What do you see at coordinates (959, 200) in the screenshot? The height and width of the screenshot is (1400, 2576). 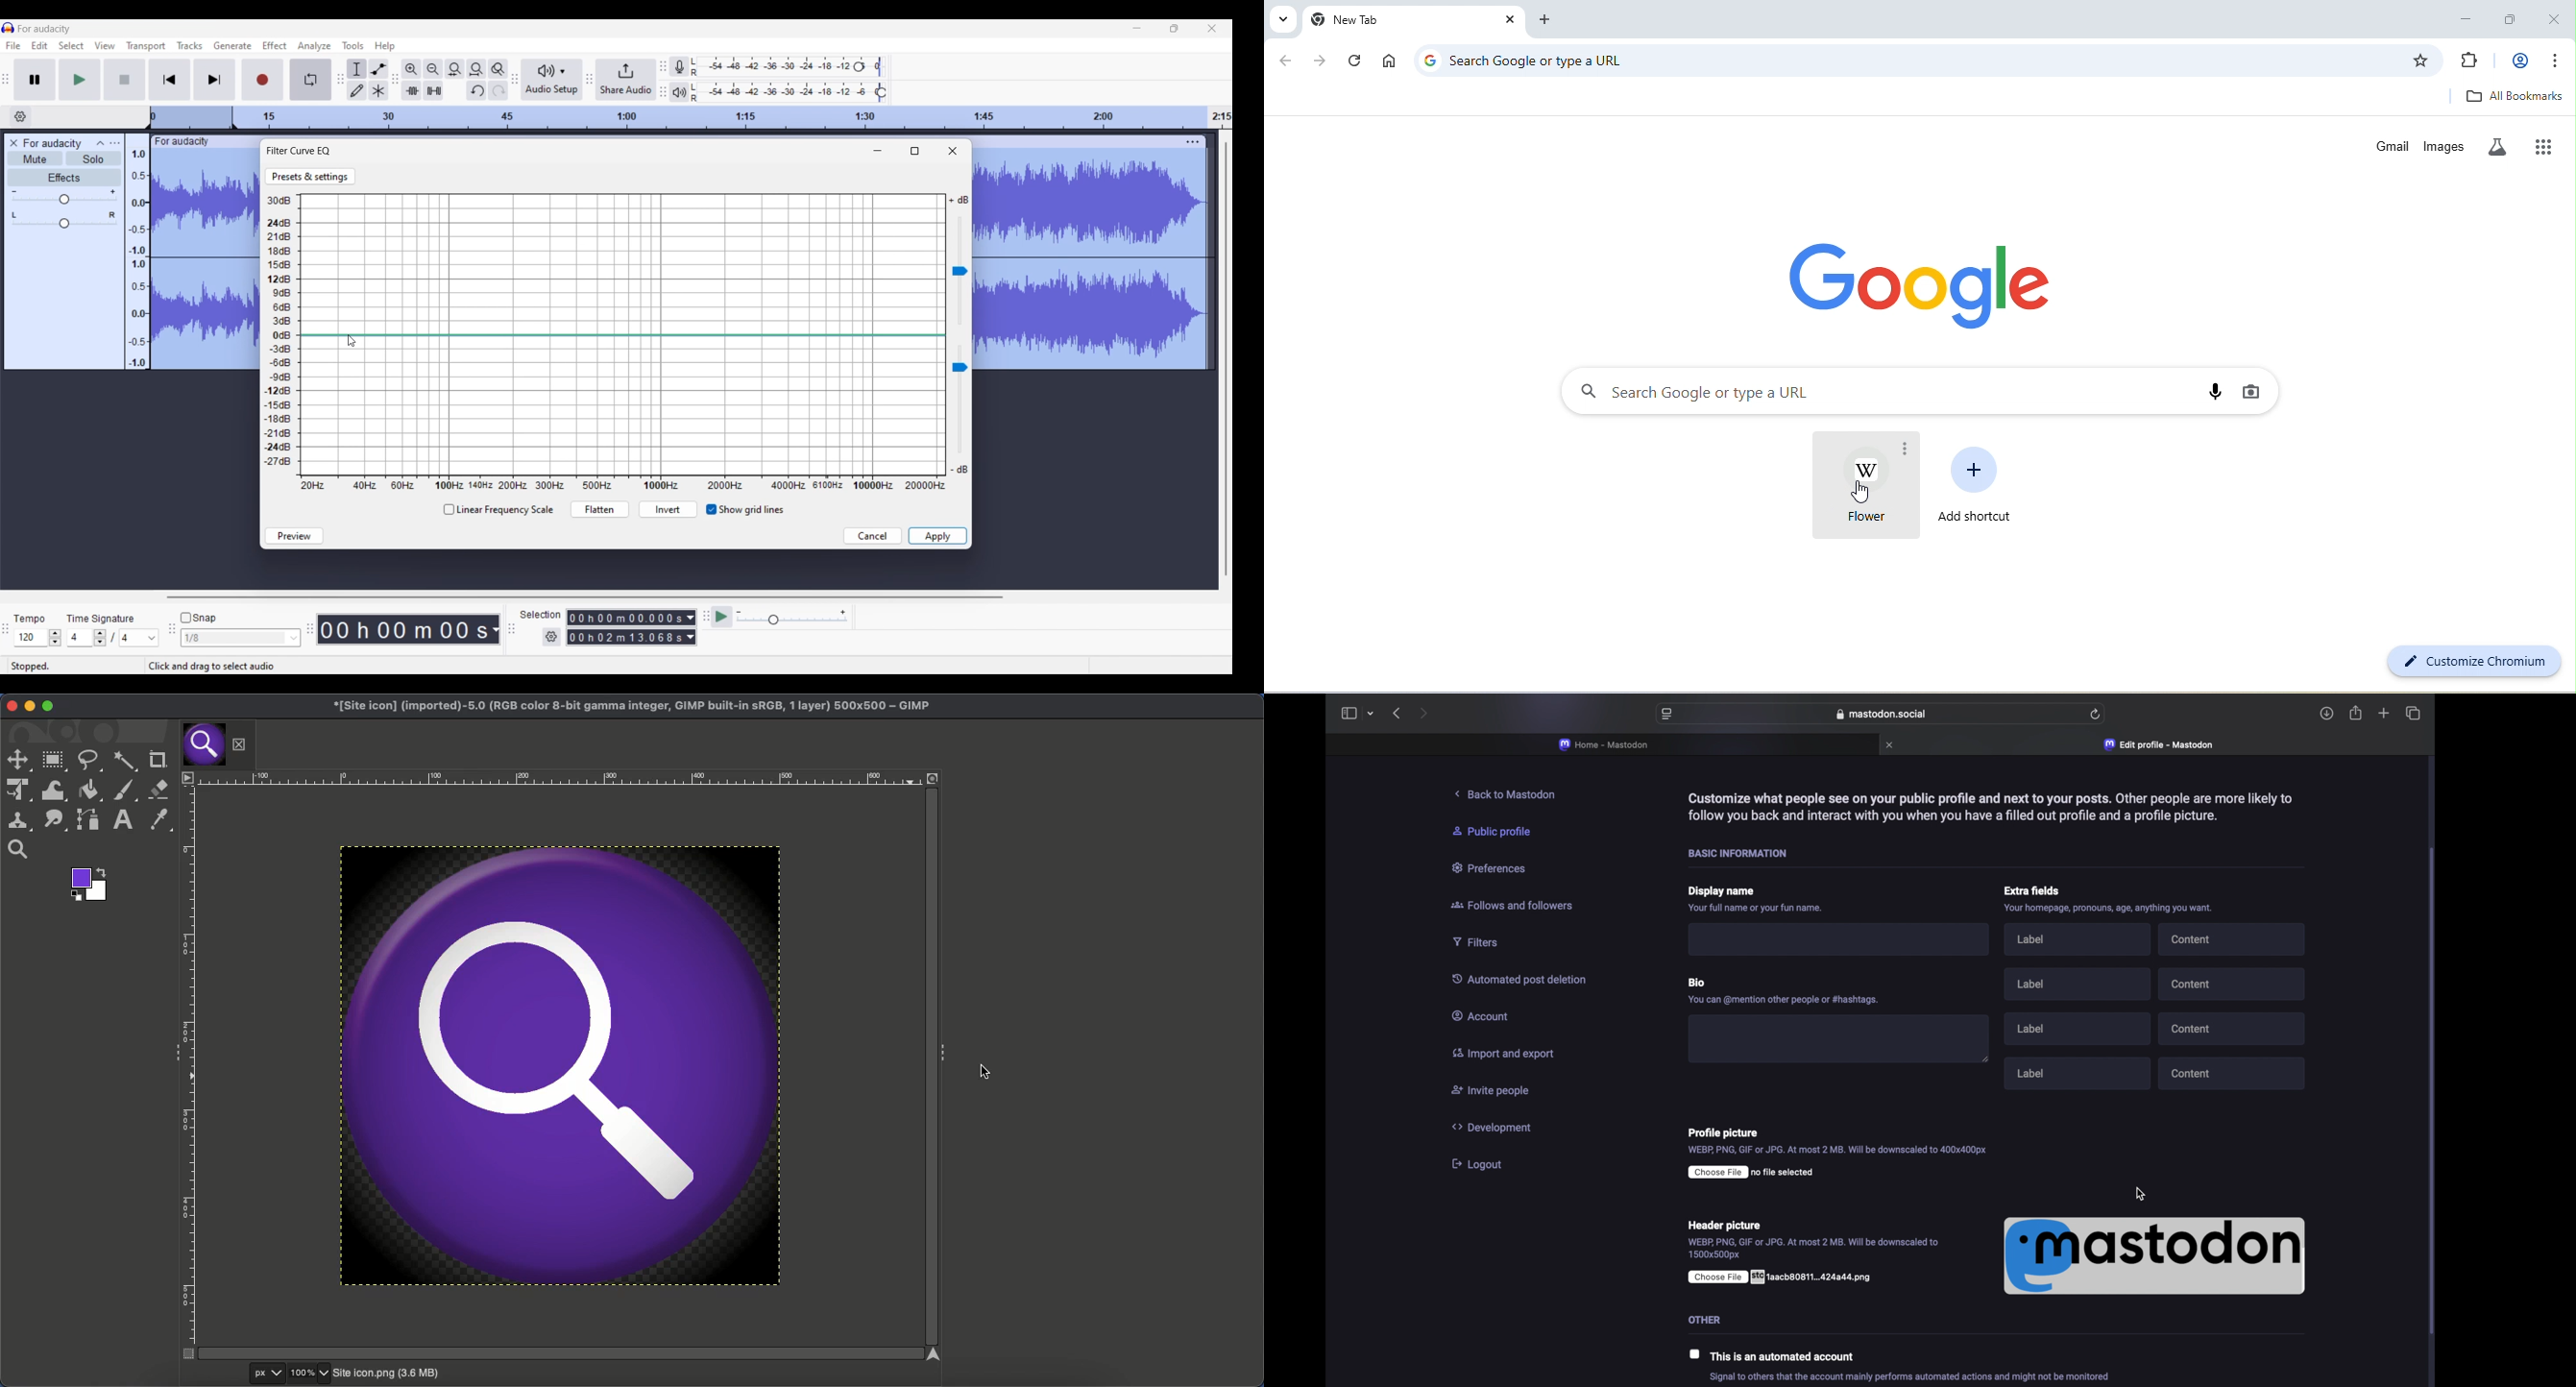 I see `Indicates max. volume` at bounding box center [959, 200].